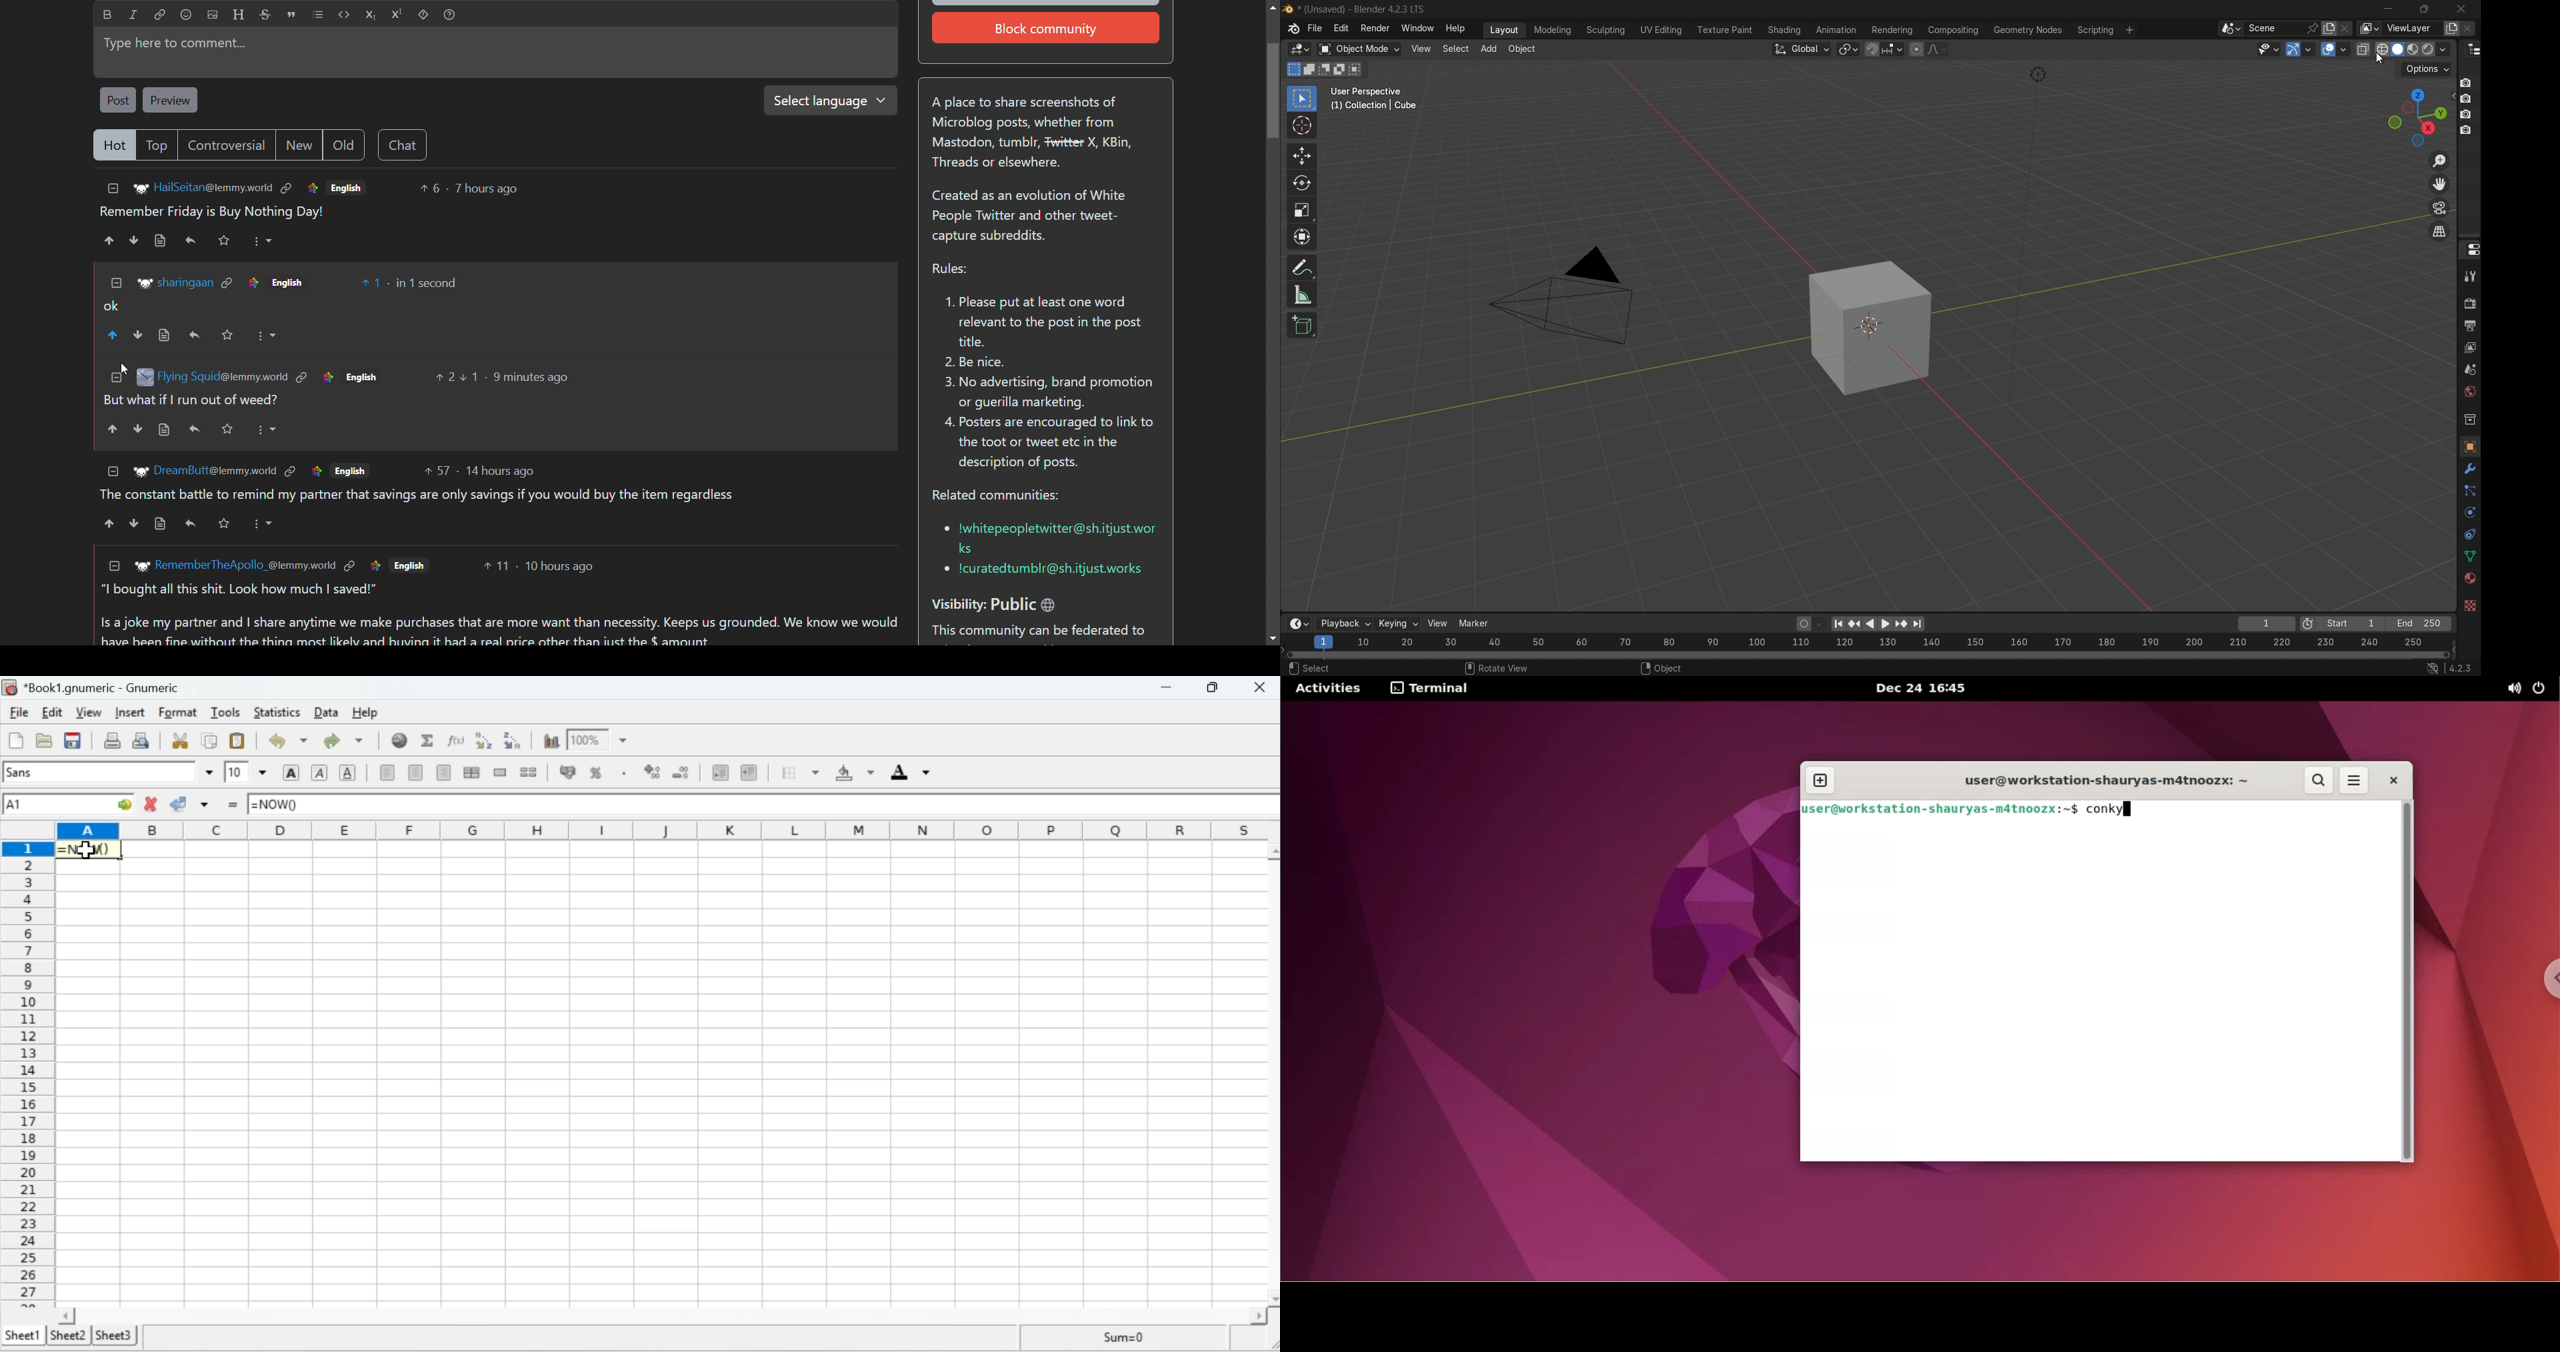 This screenshot has height=1372, width=2576. I want to click on Gnumeric Logo, so click(11, 688).